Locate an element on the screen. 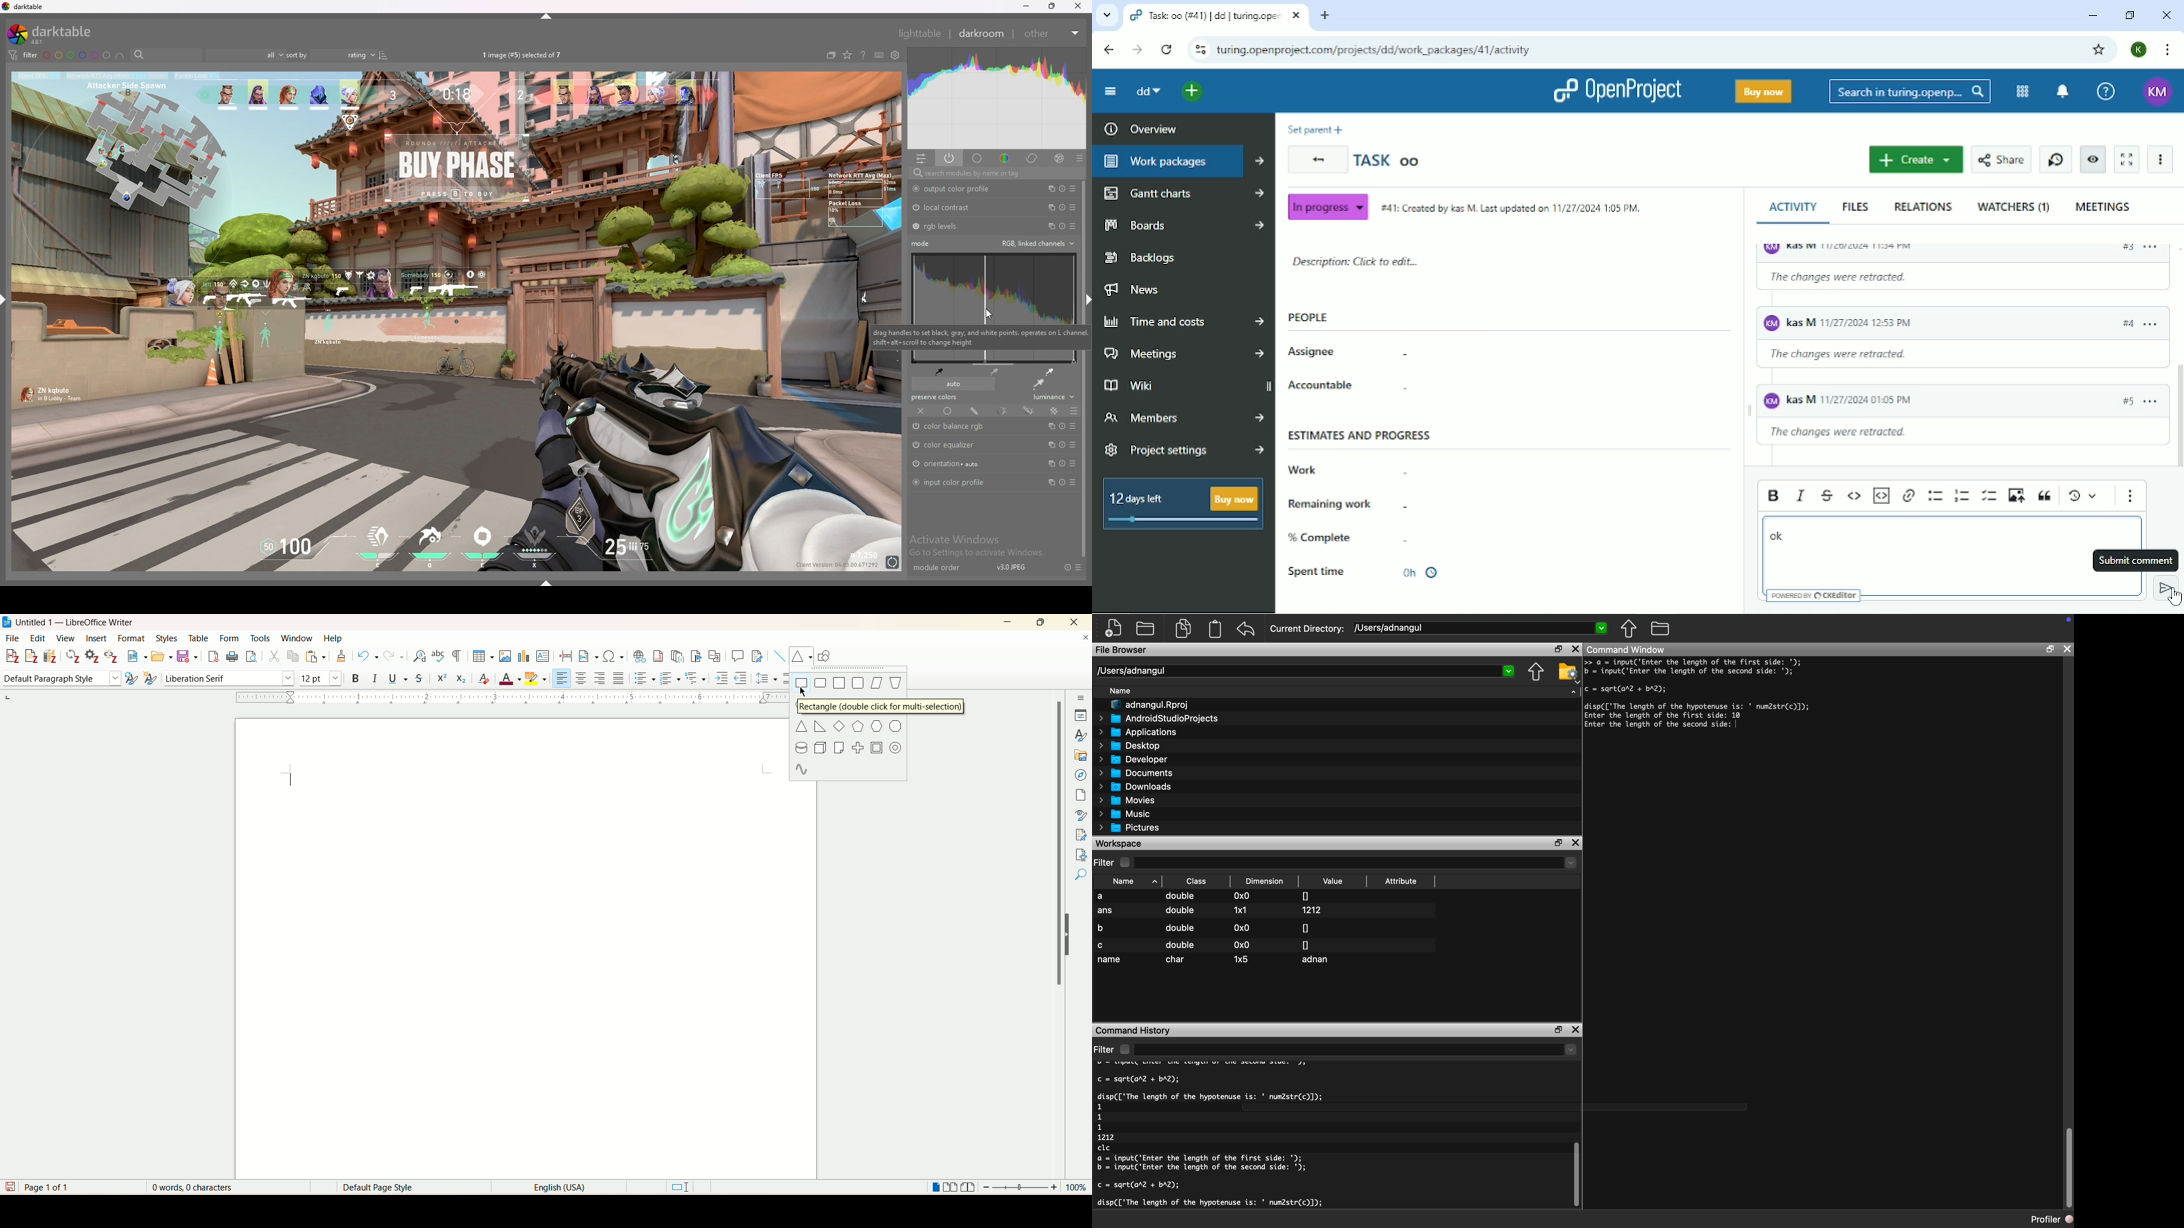 This screenshot has width=2184, height=1232. presets is located at coordinates (1073, 207).